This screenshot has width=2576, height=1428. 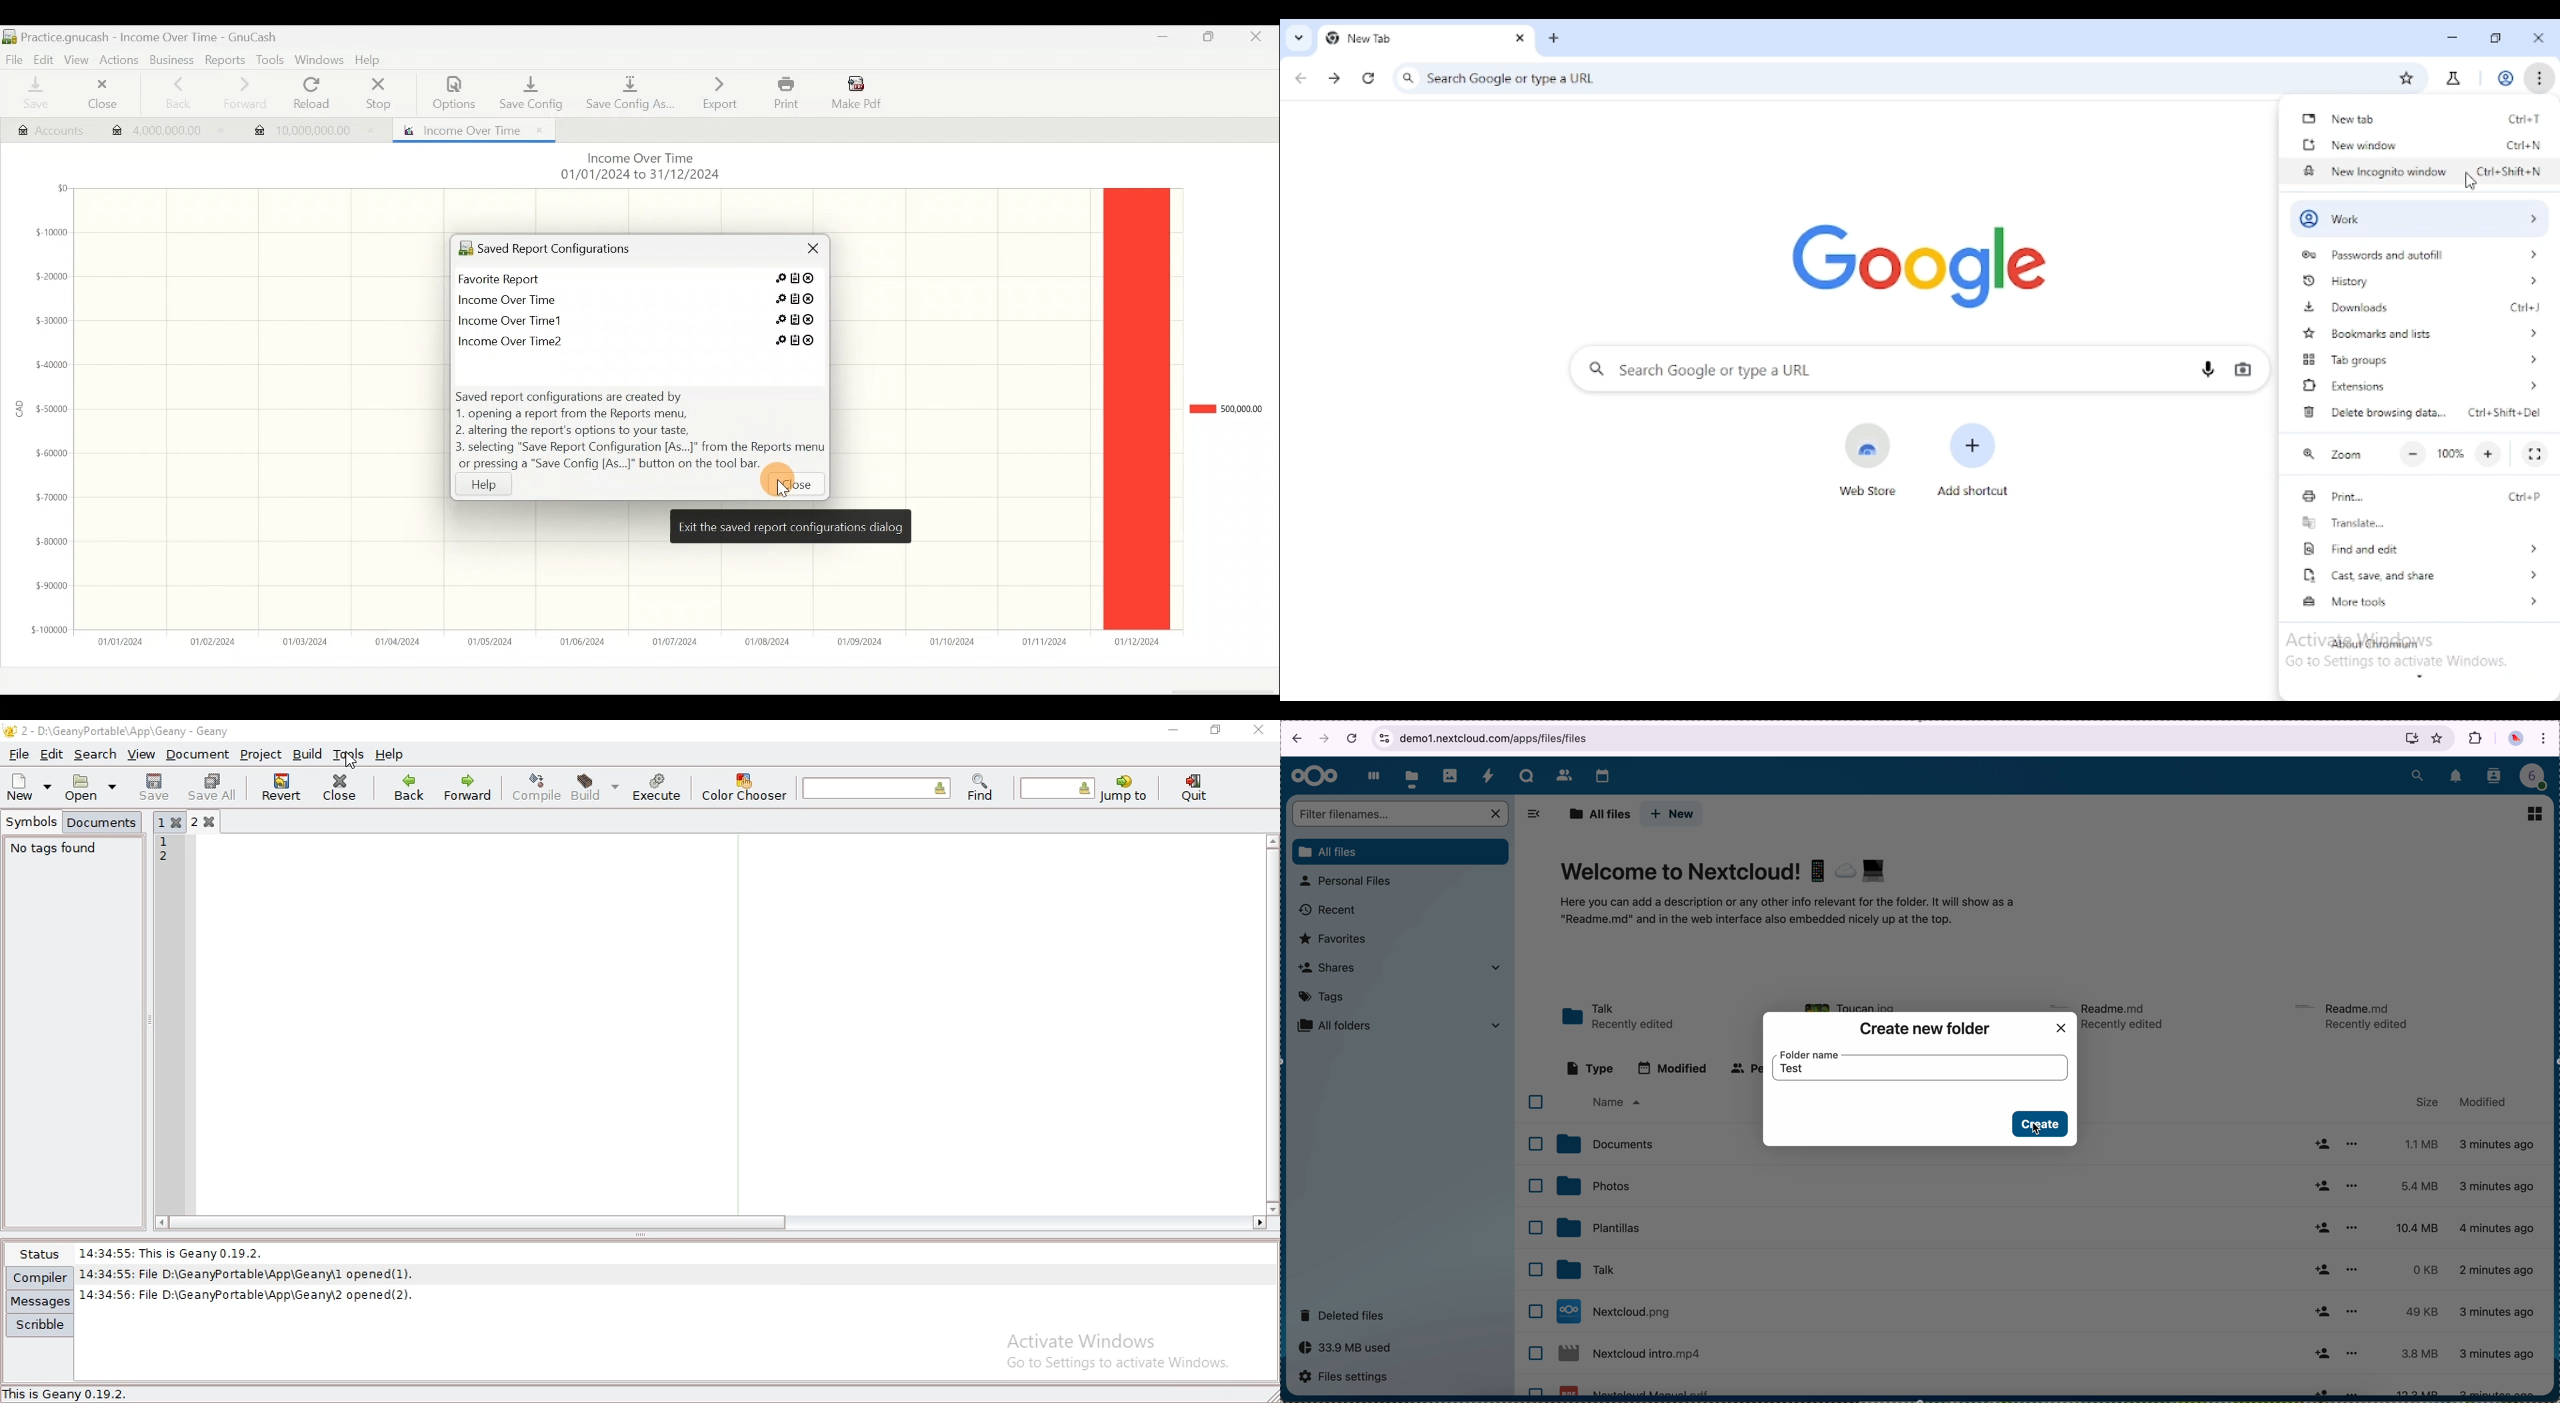 I want to click on Close, so click(x=98, y=96).